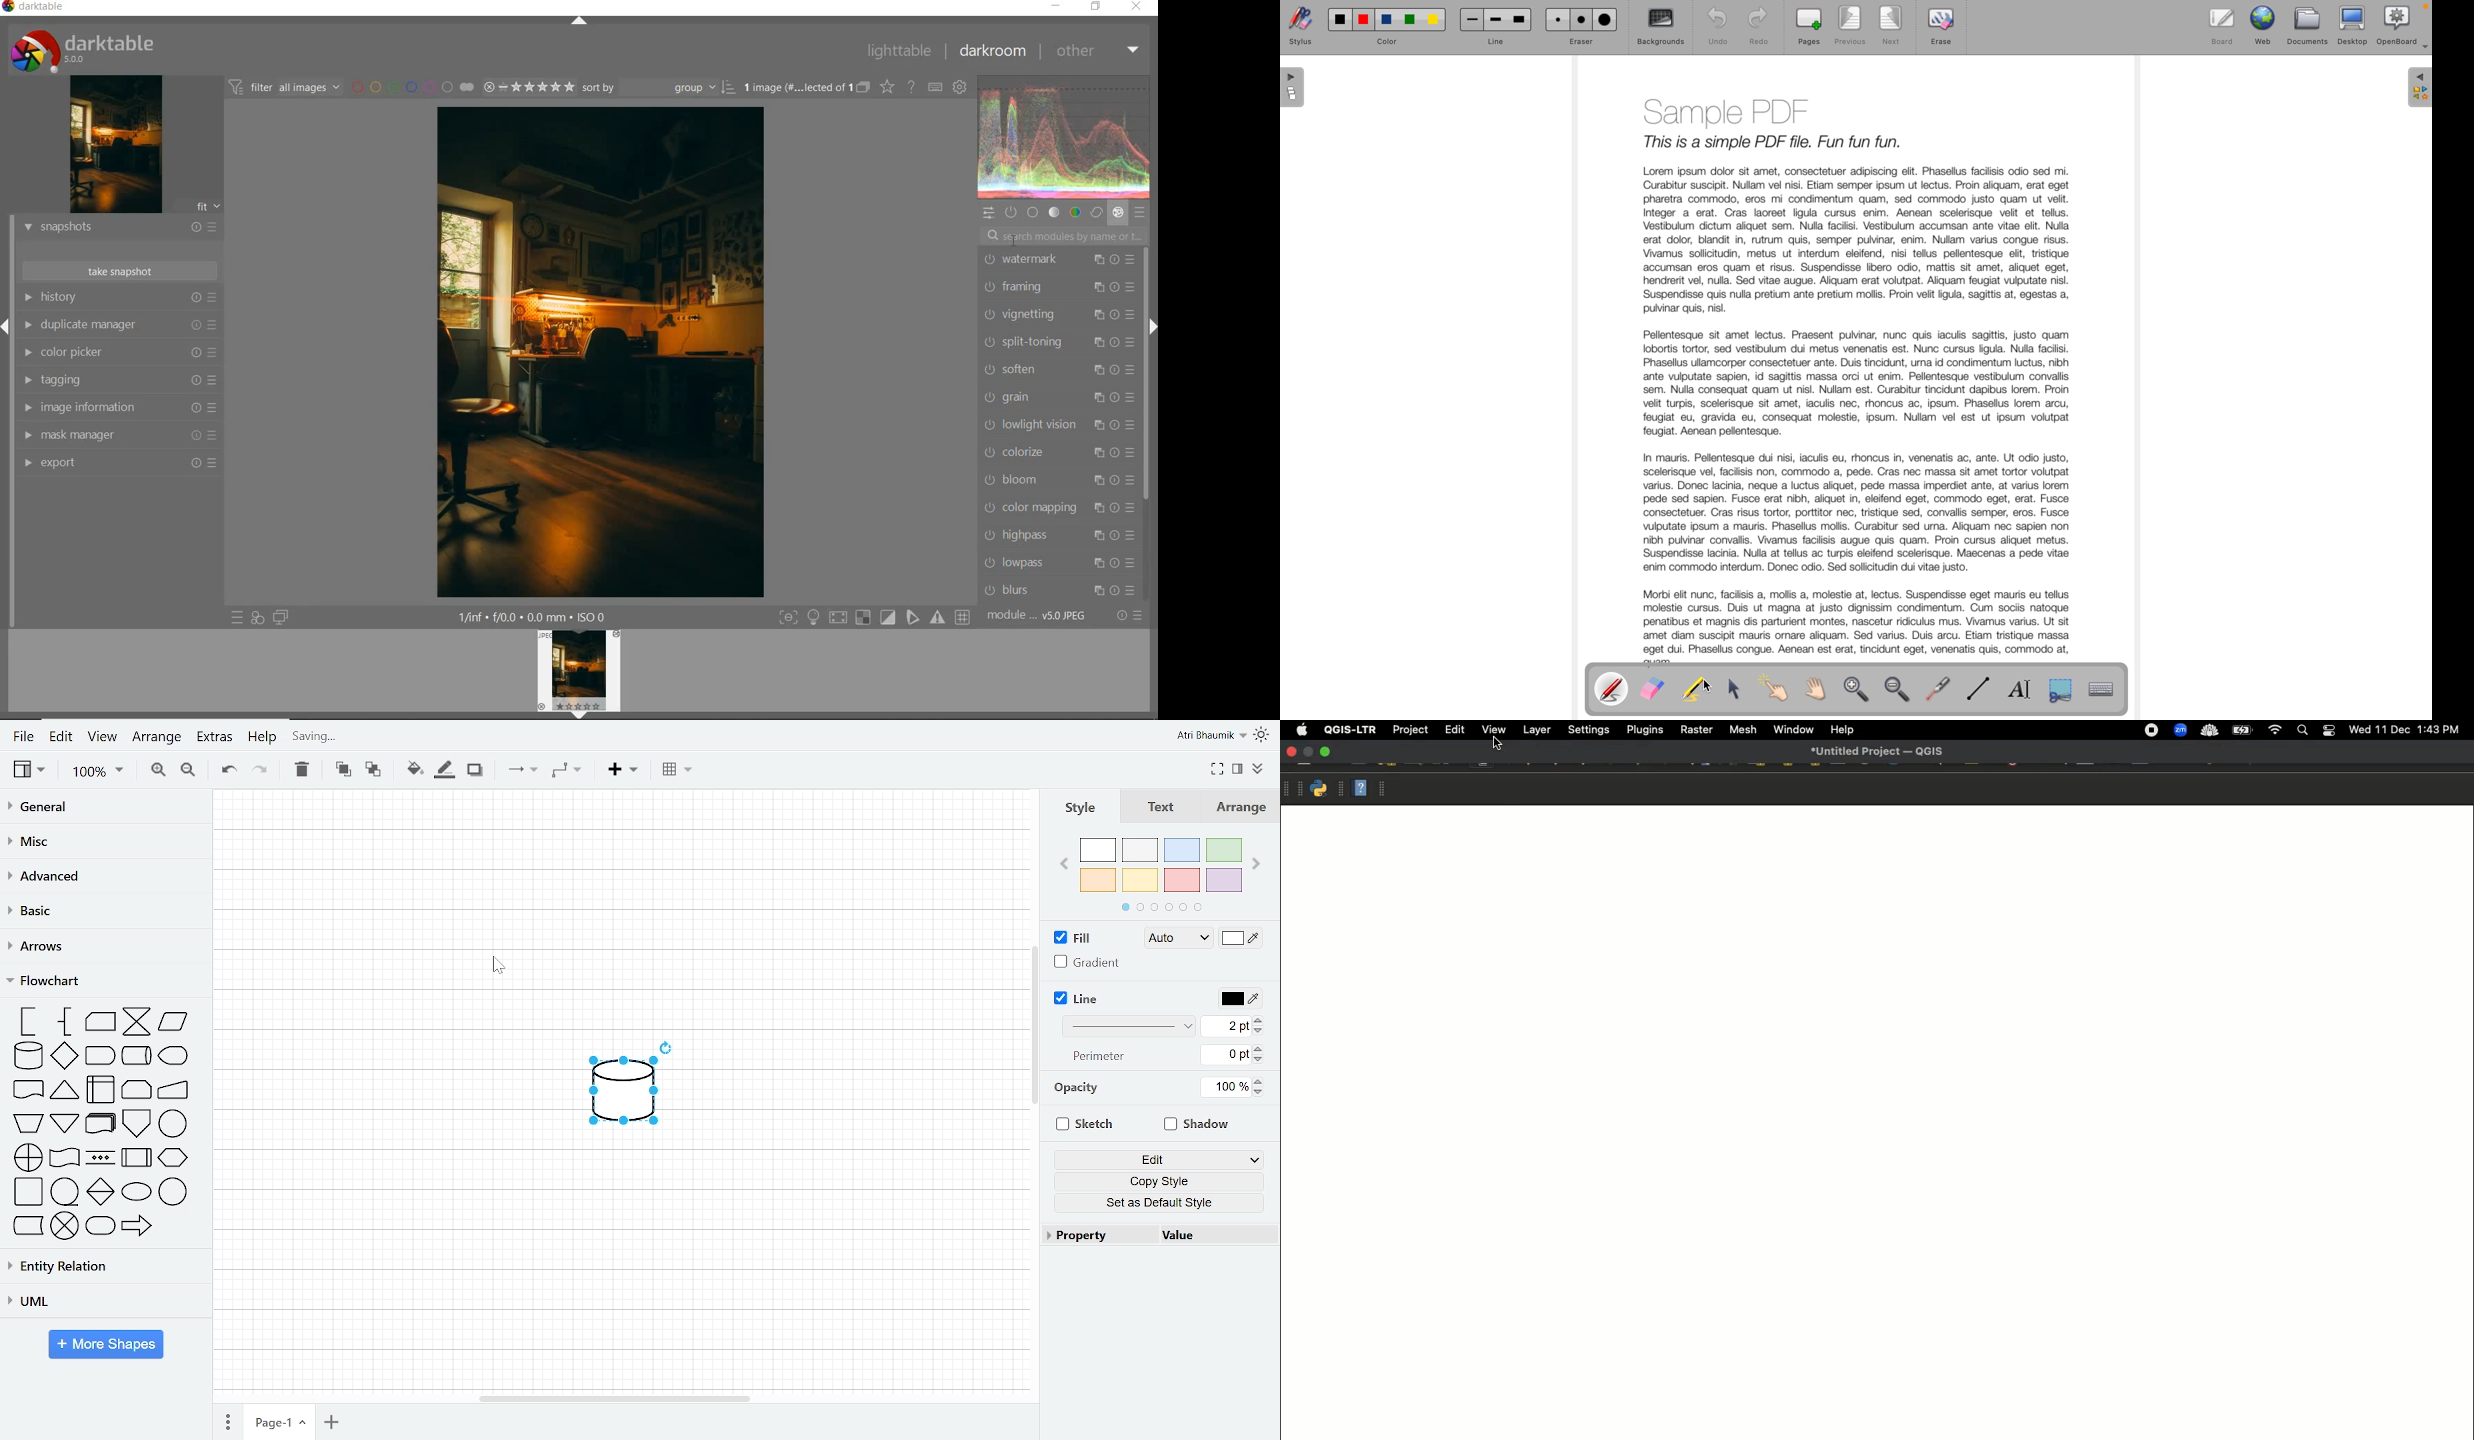 Image resolution: width=2492 pixels, height=1456 pixels. What do you see at coordinates (1073, 1001) in the screenshot?
I see `Line` at bounding box center [1073, 1001].